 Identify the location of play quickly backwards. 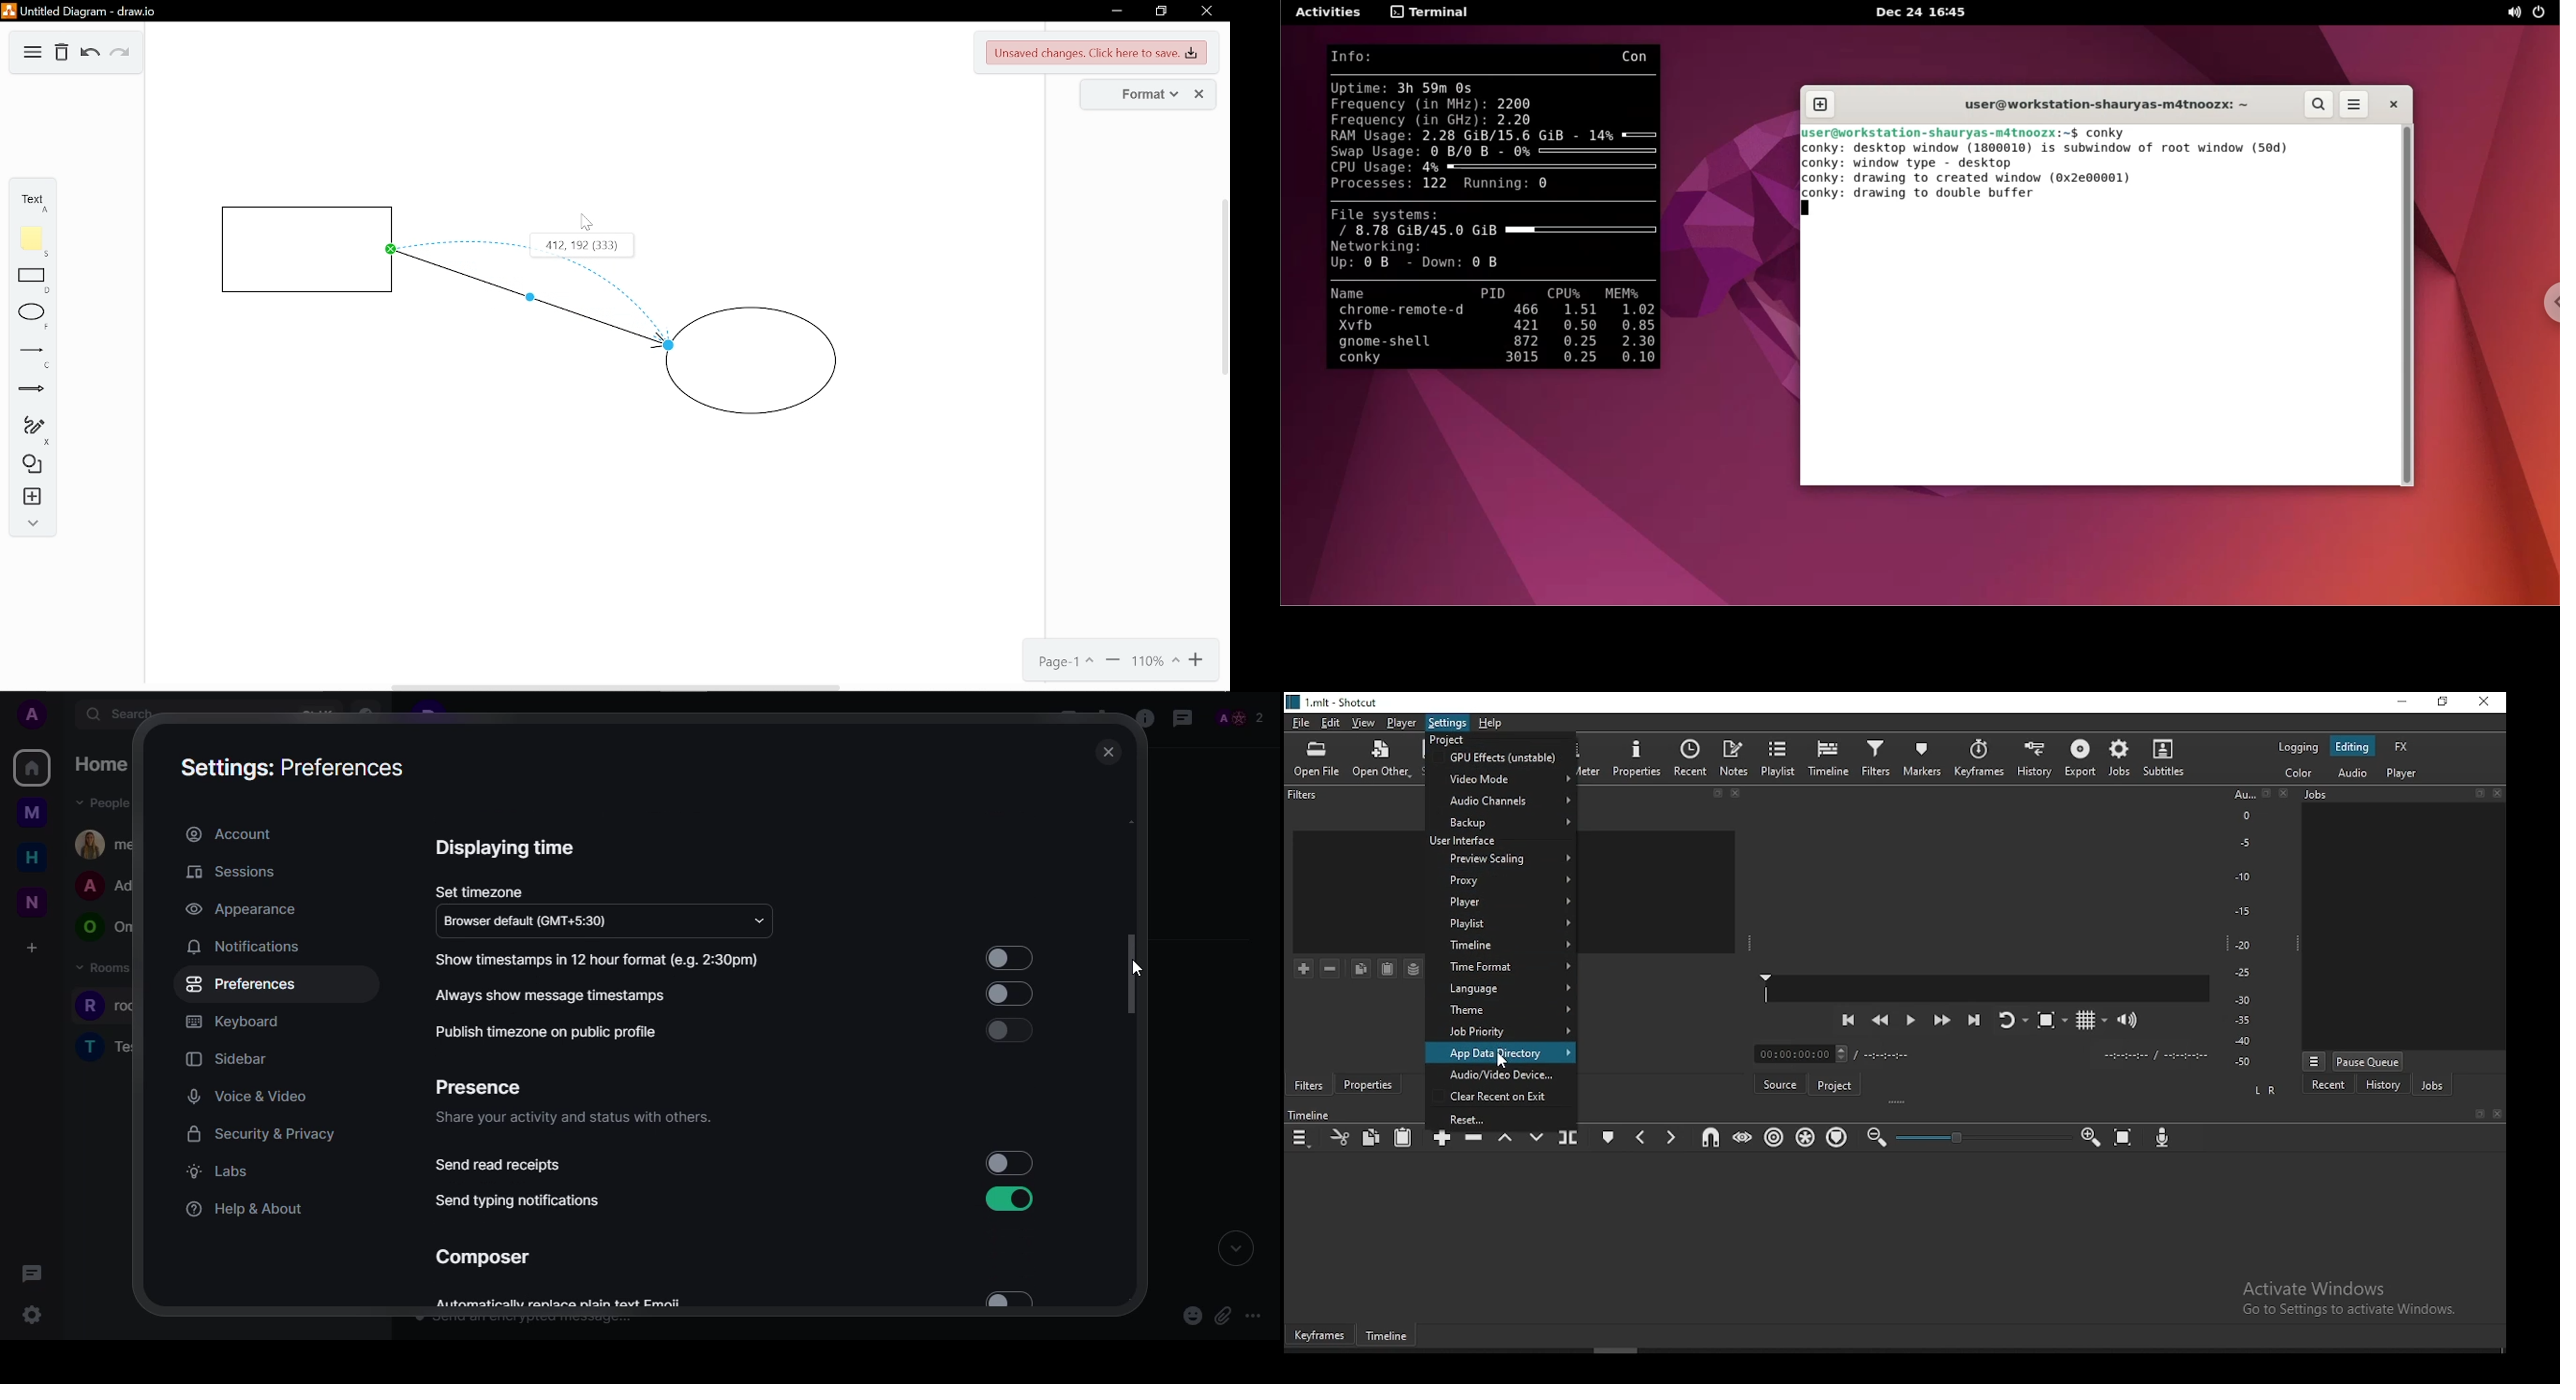
(1880, 1023).